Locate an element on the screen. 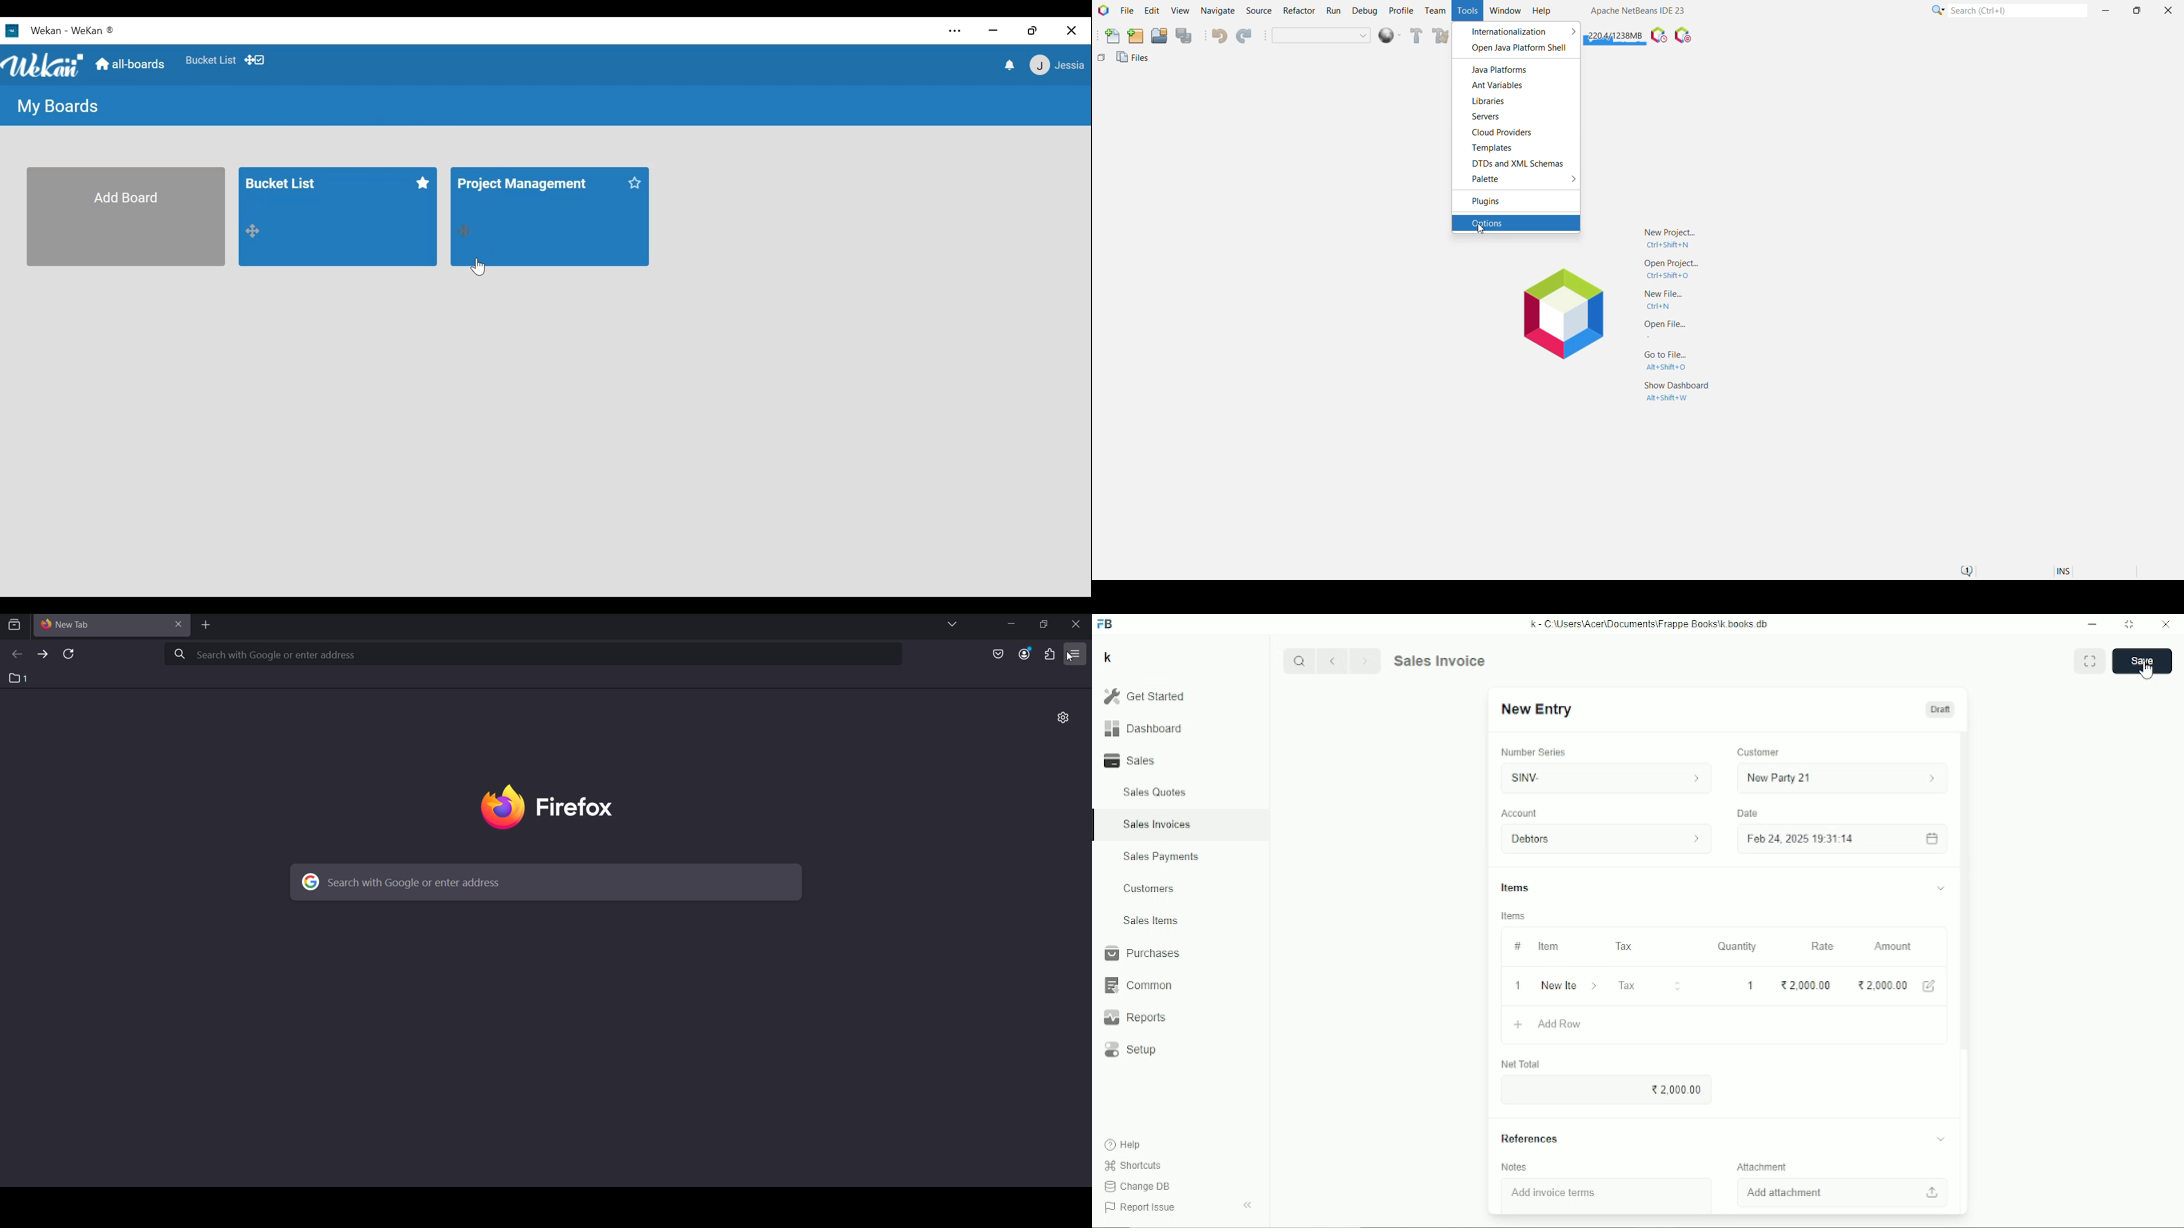 The width and height of the screenshot is (2184, 1232). Sales is located at coordinates (1133, 760).